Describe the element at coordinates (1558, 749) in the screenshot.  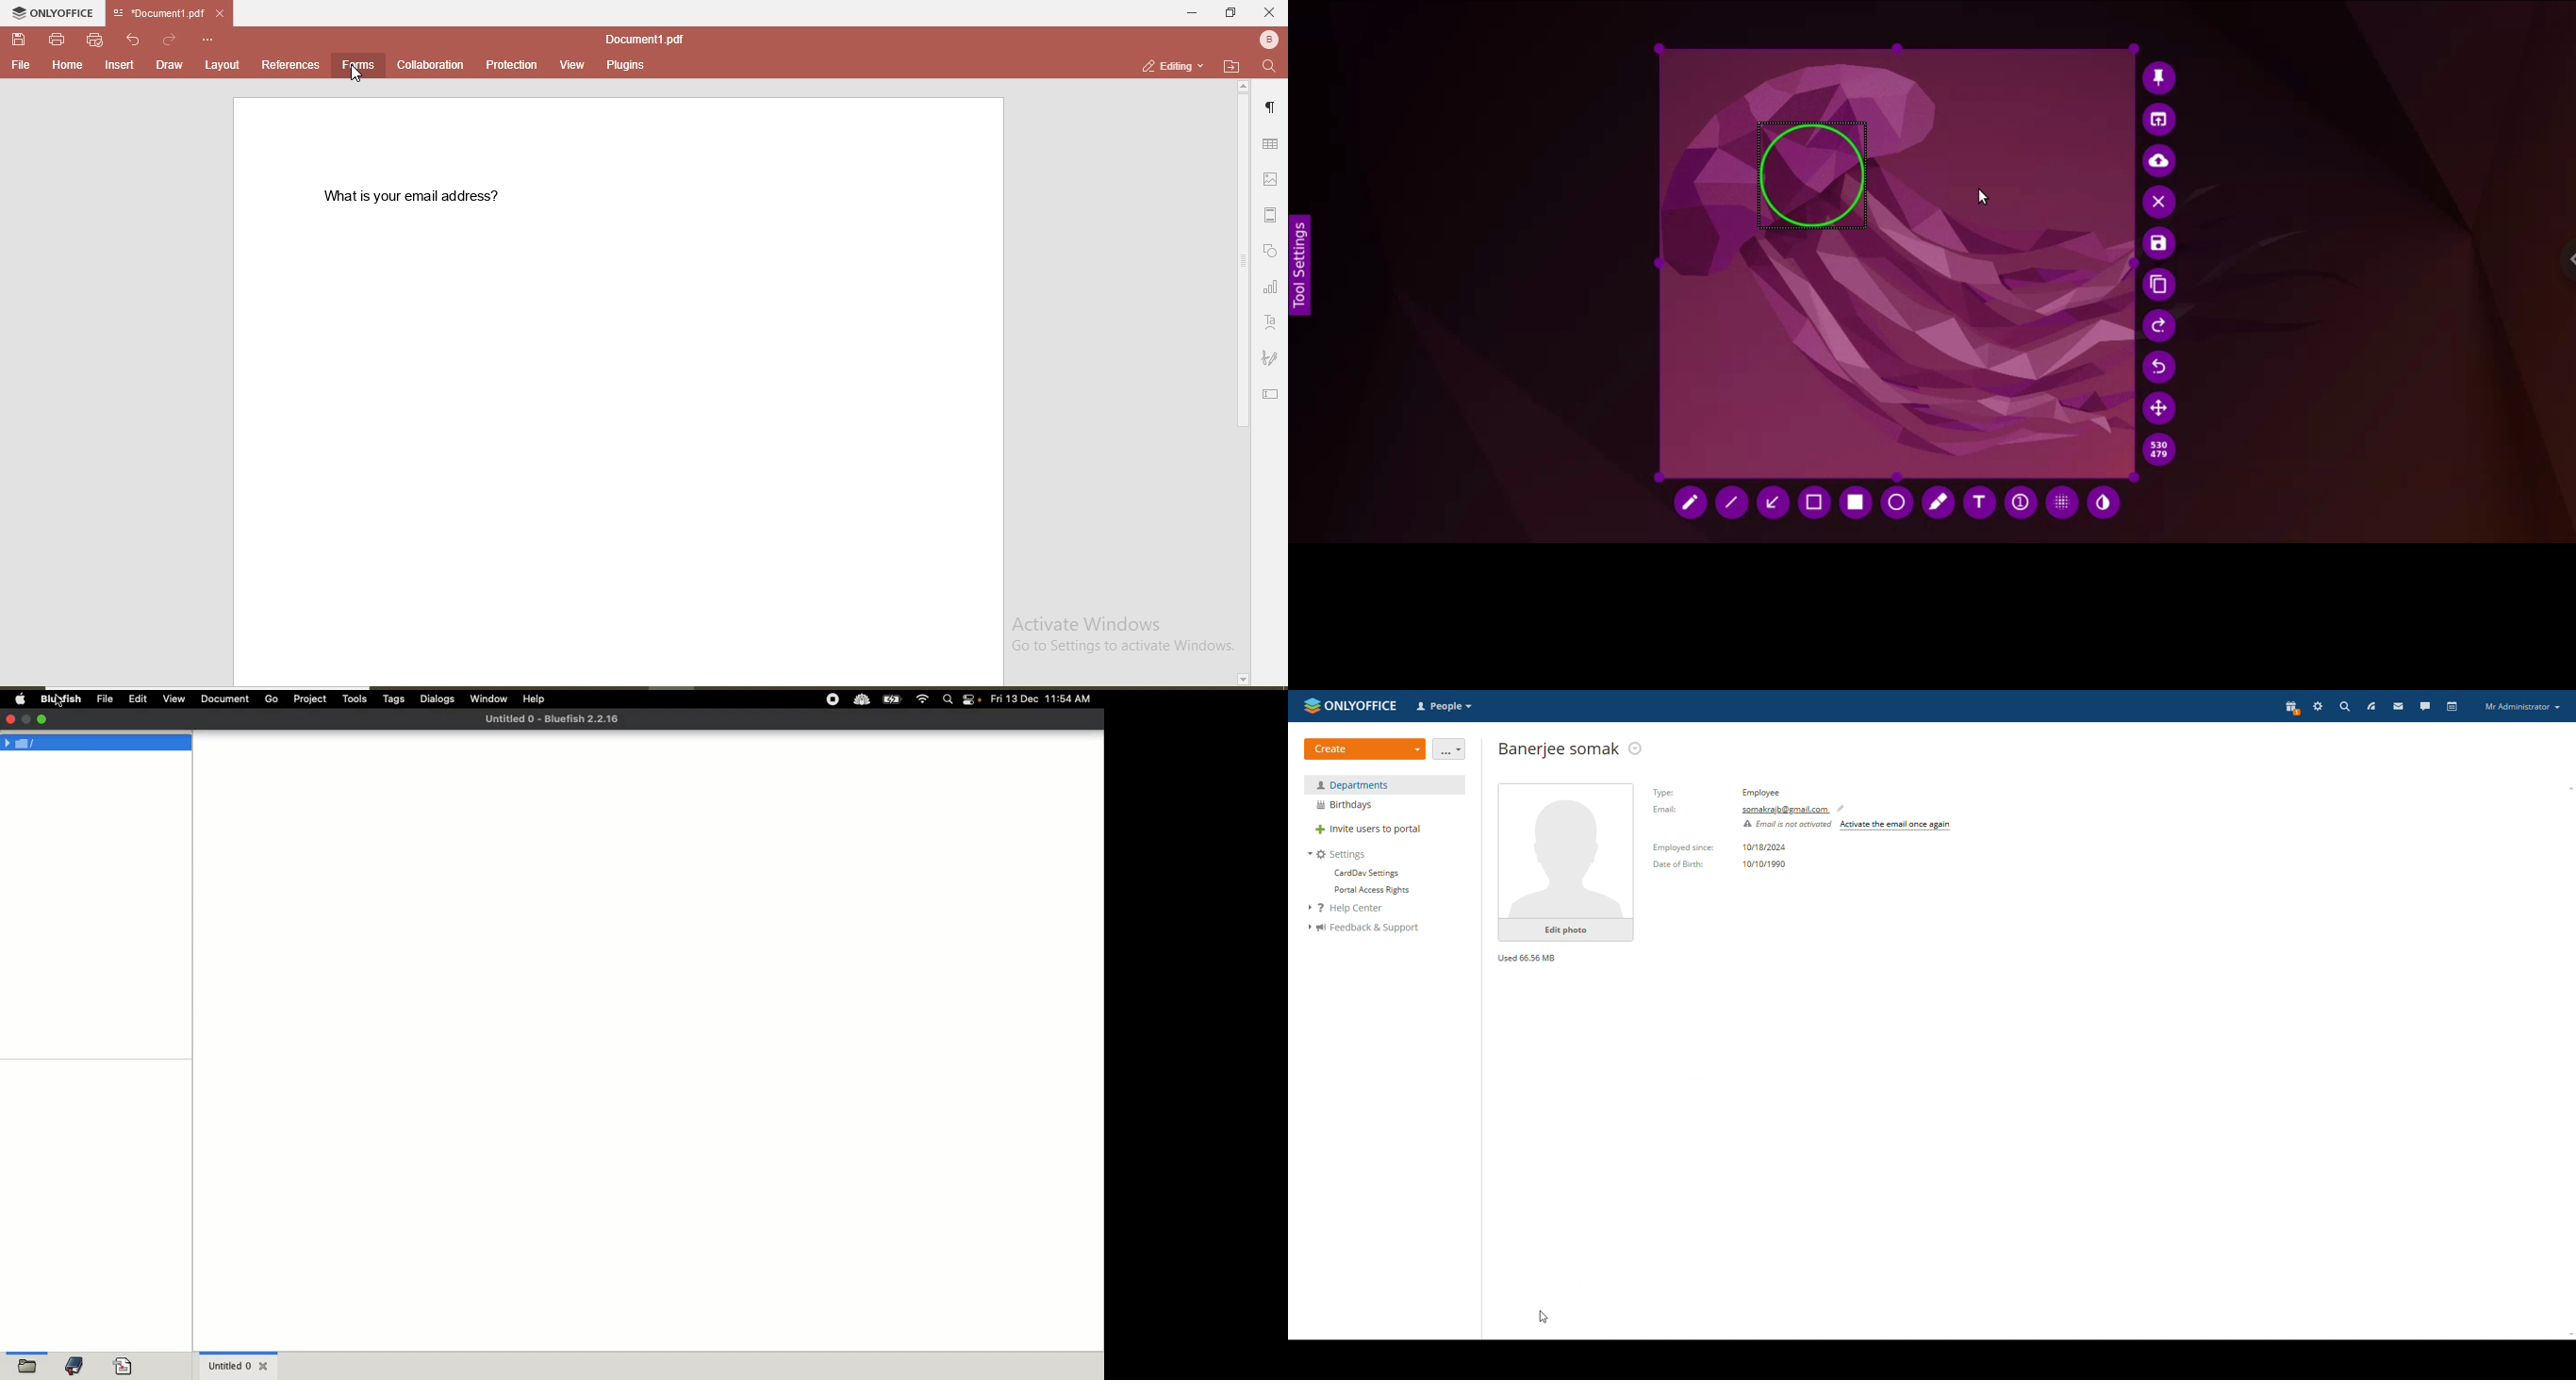
I see `employee name` at that location.